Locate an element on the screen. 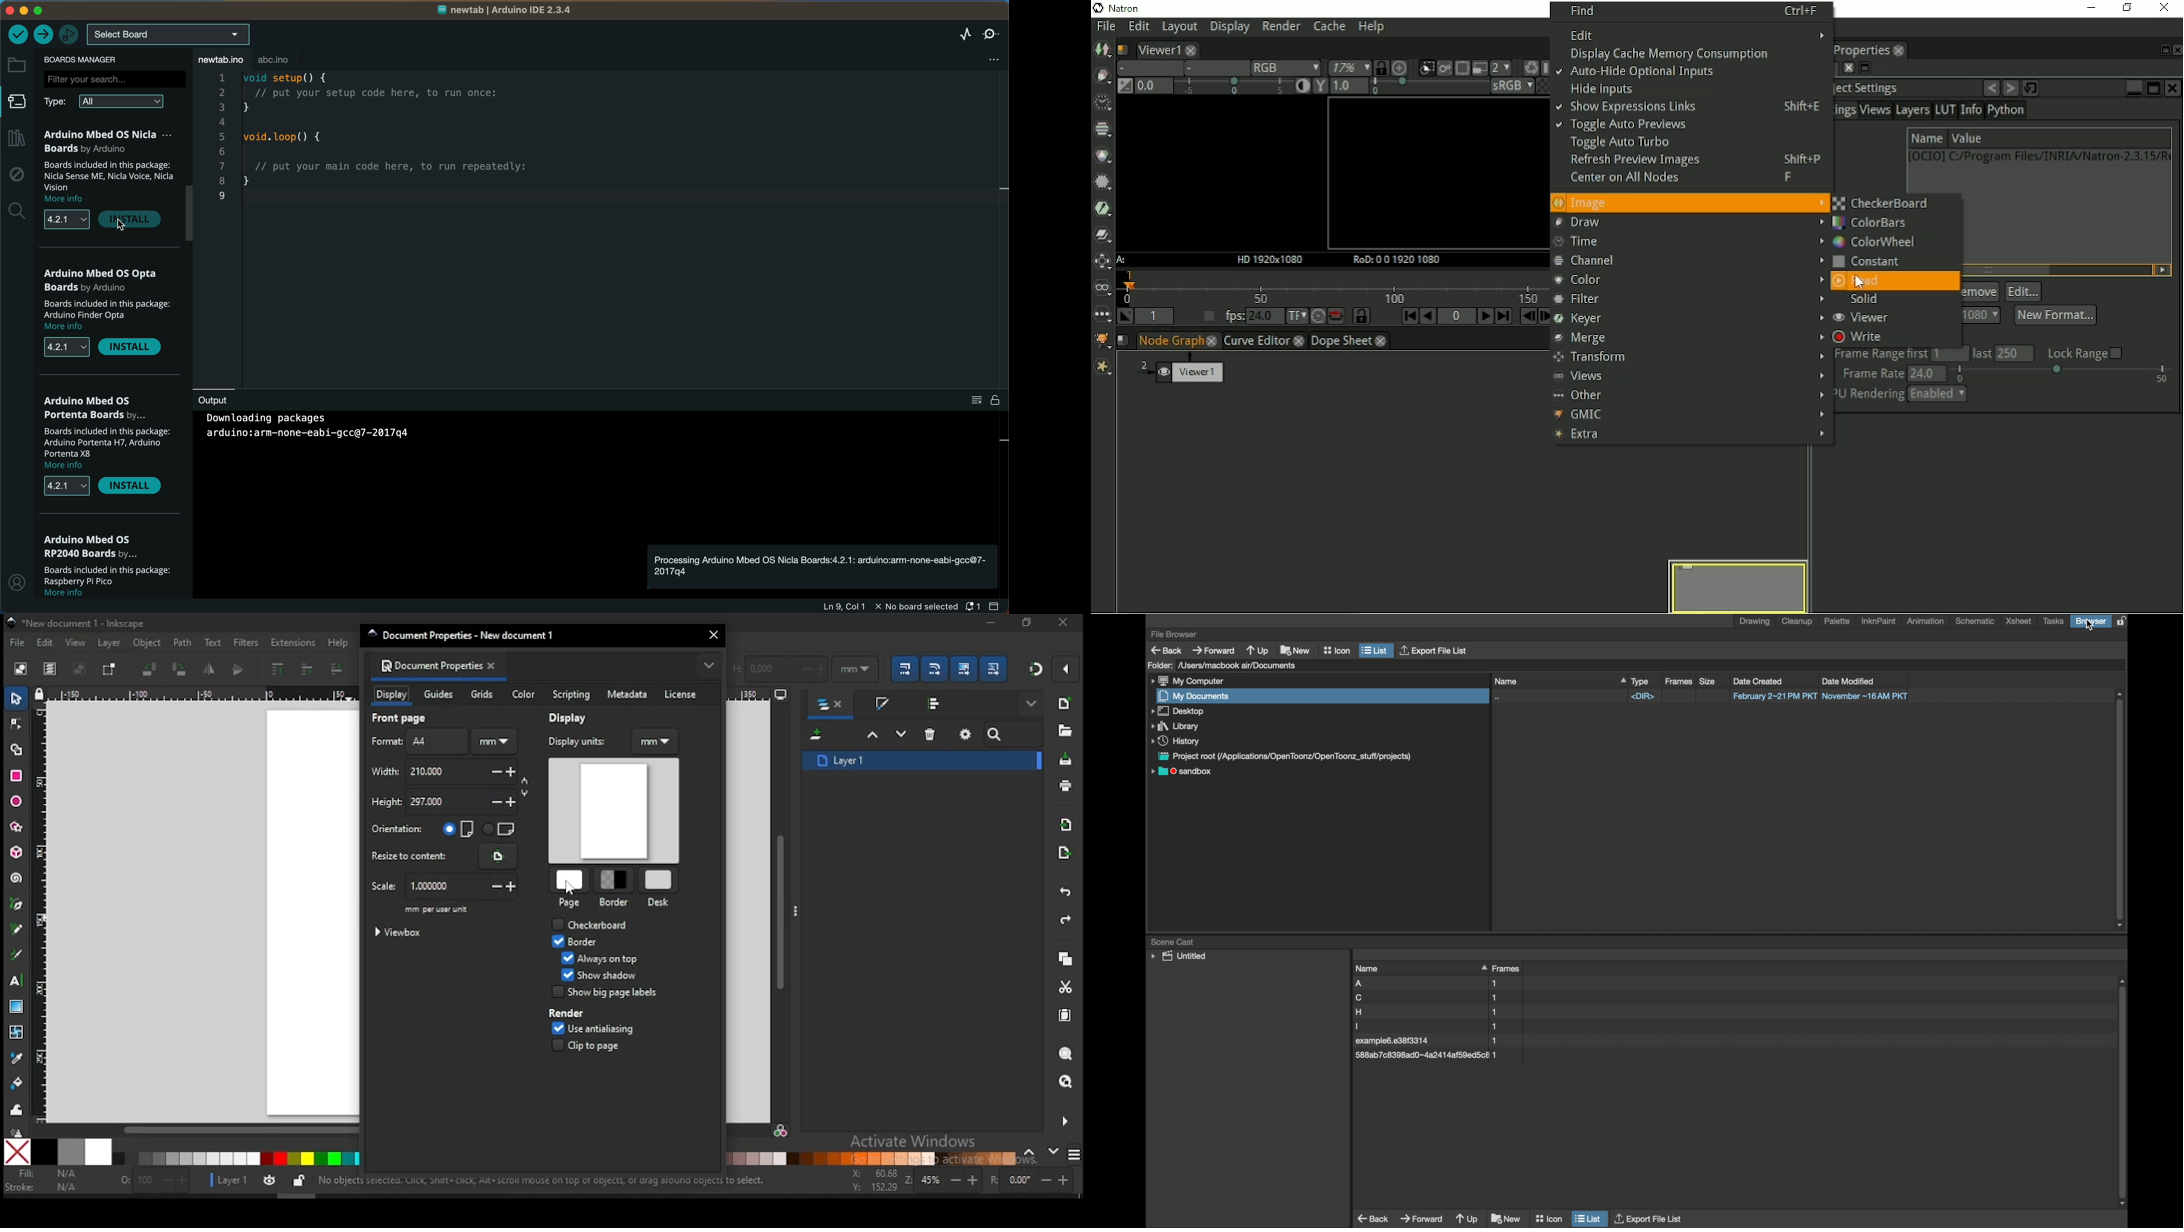  rectangle tool is located at coordinates (16, 776).